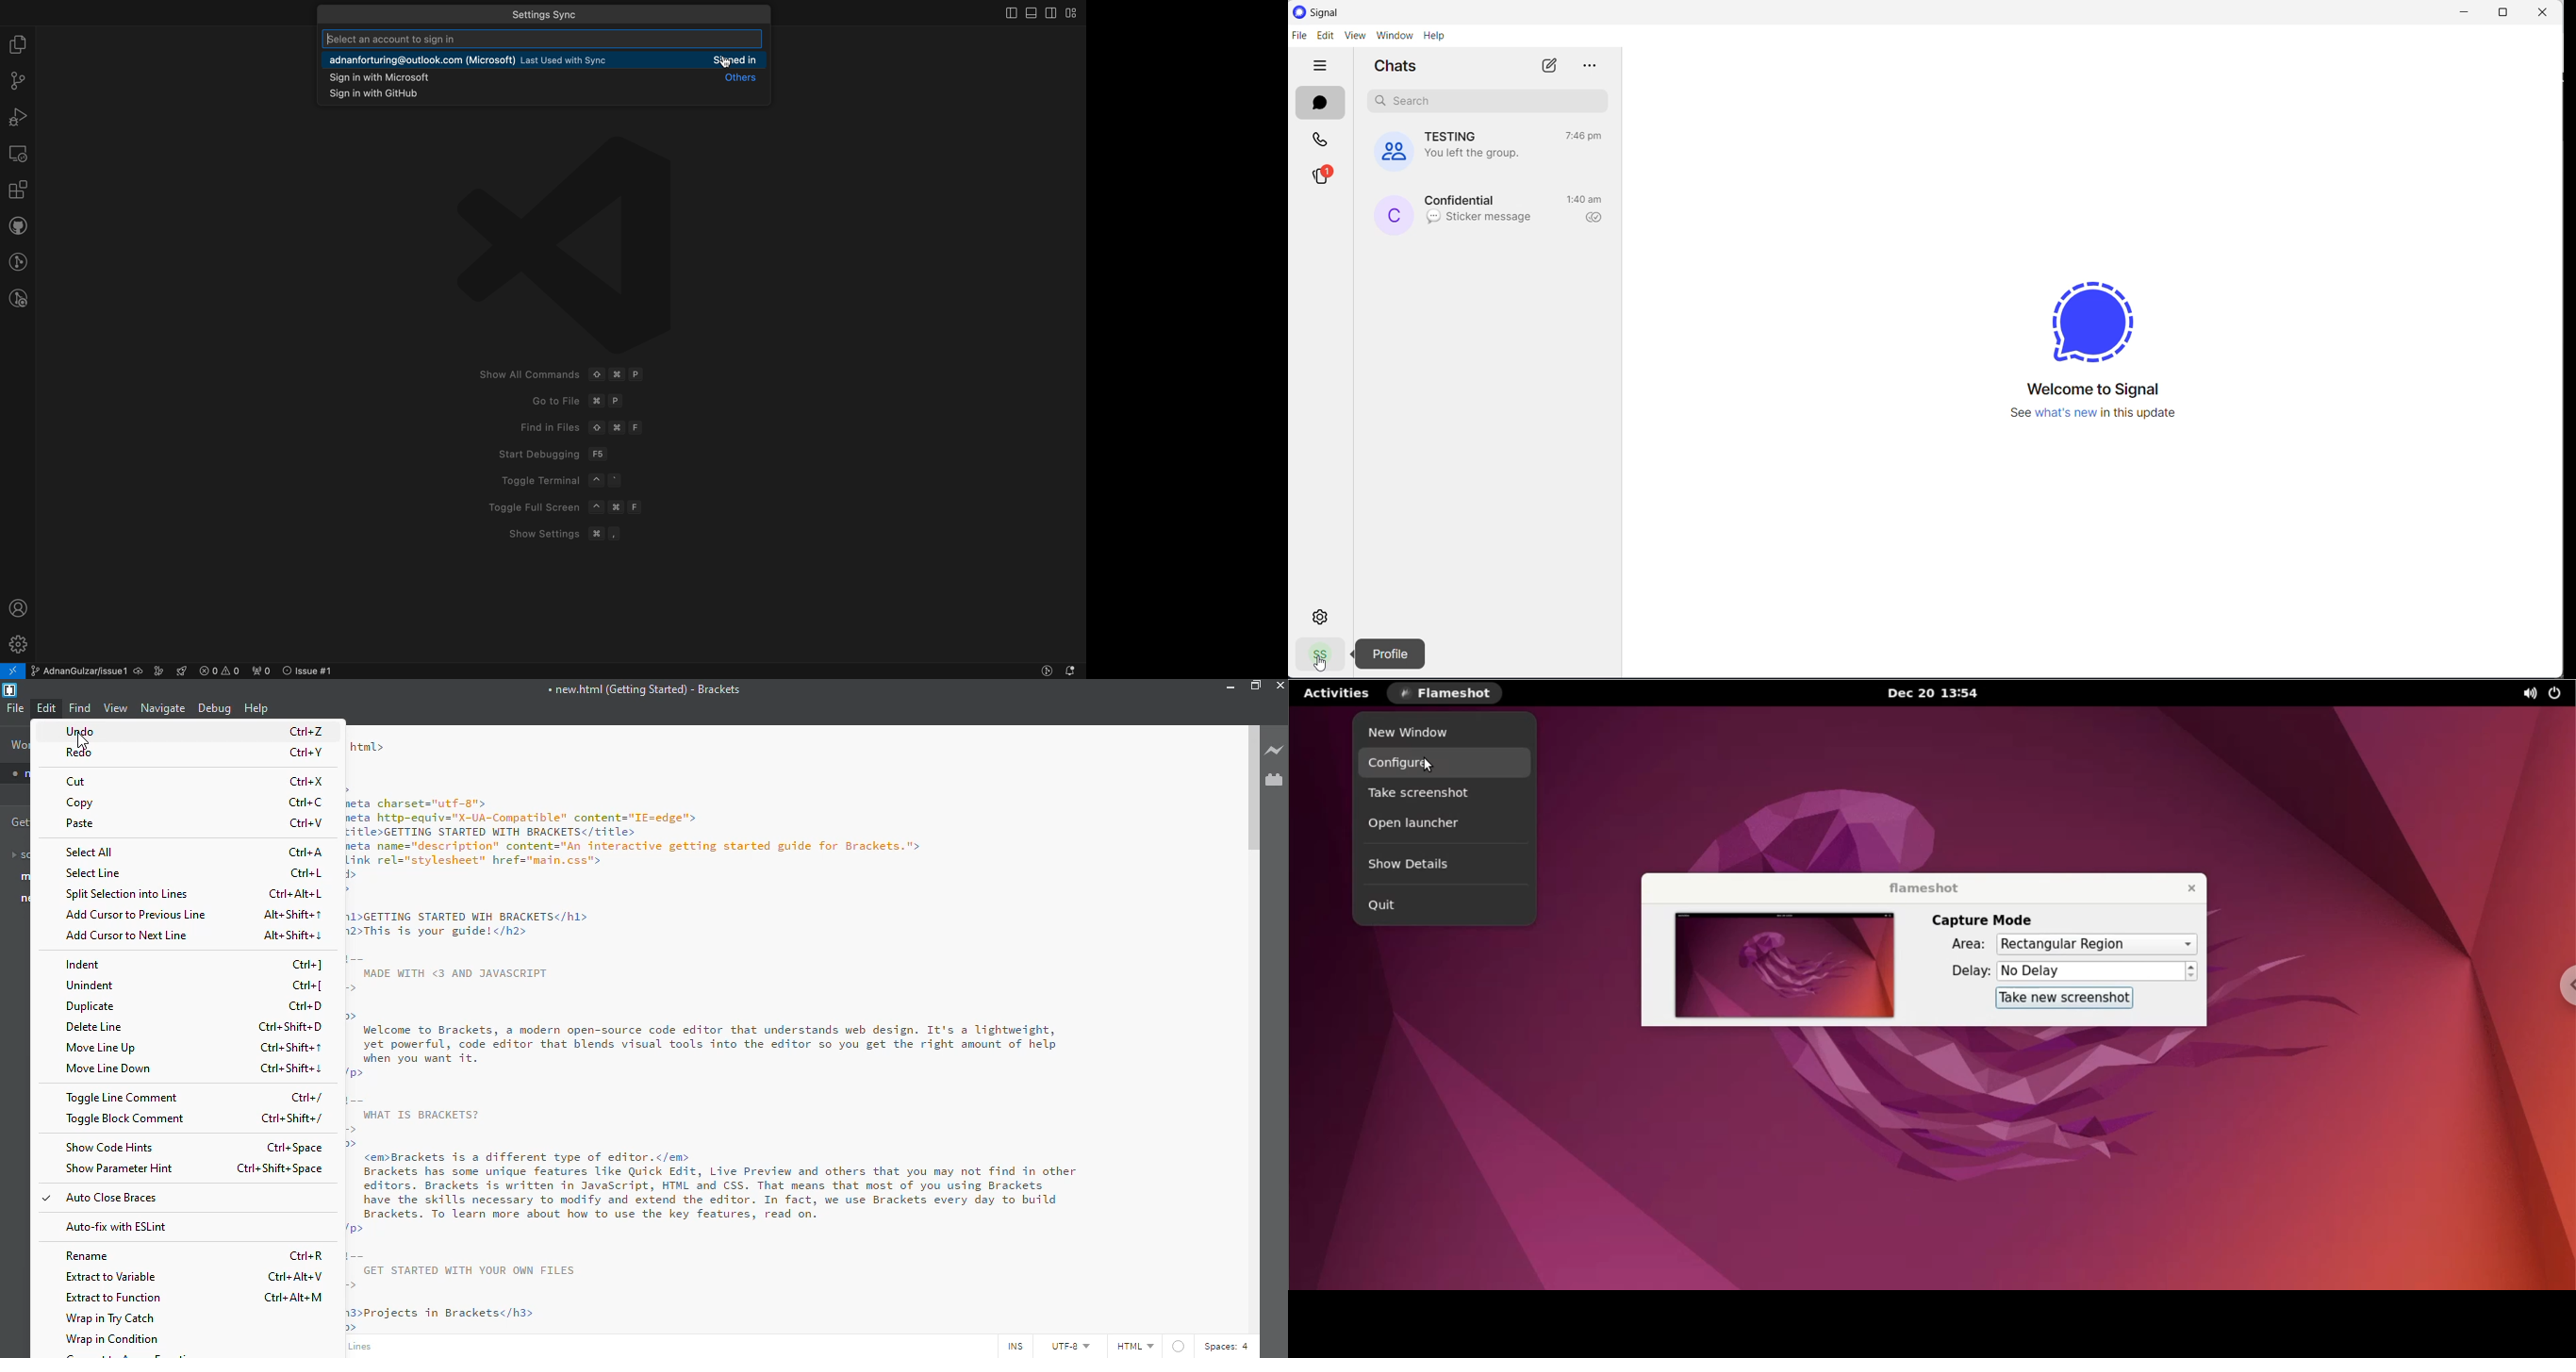 The height and width of the screenshot is (1372, 2576). What do you see at coordinates (1444, 796) in the screenshot?
I see `take screenshot` at bounding box center [1444, 796].